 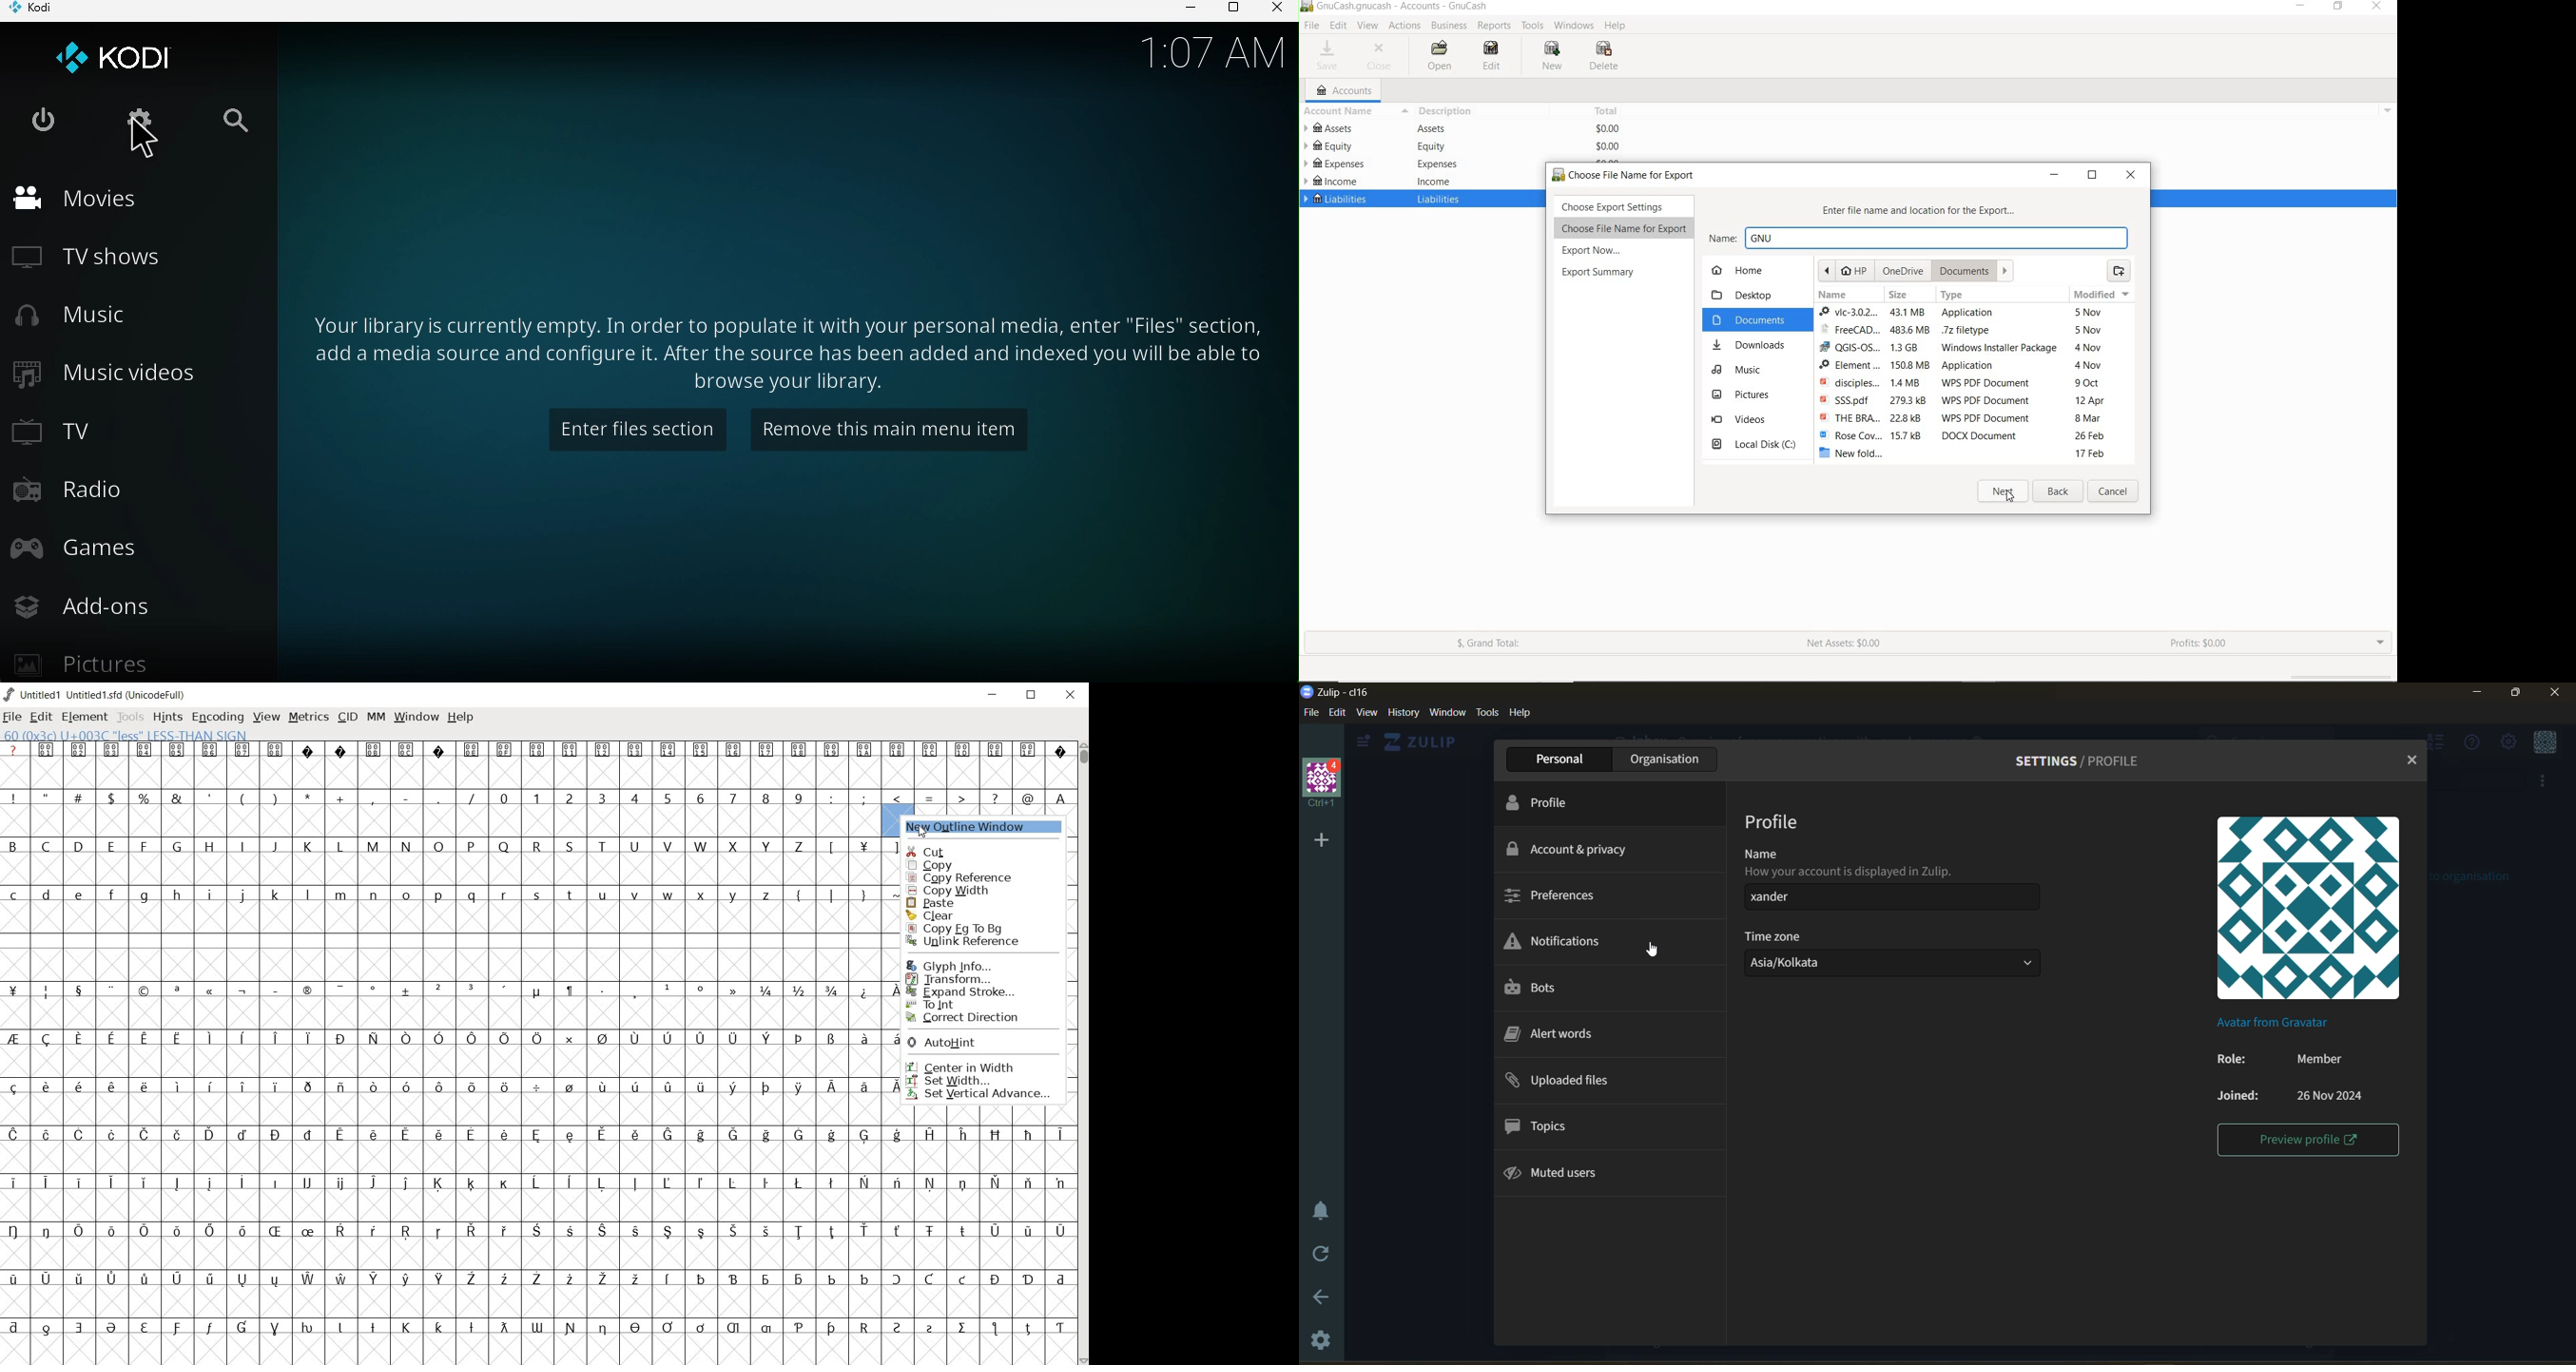 What do you see at coordinates (904, 821) in the screenshot?
I see `CURSOR` at bounding box center [904, 821].